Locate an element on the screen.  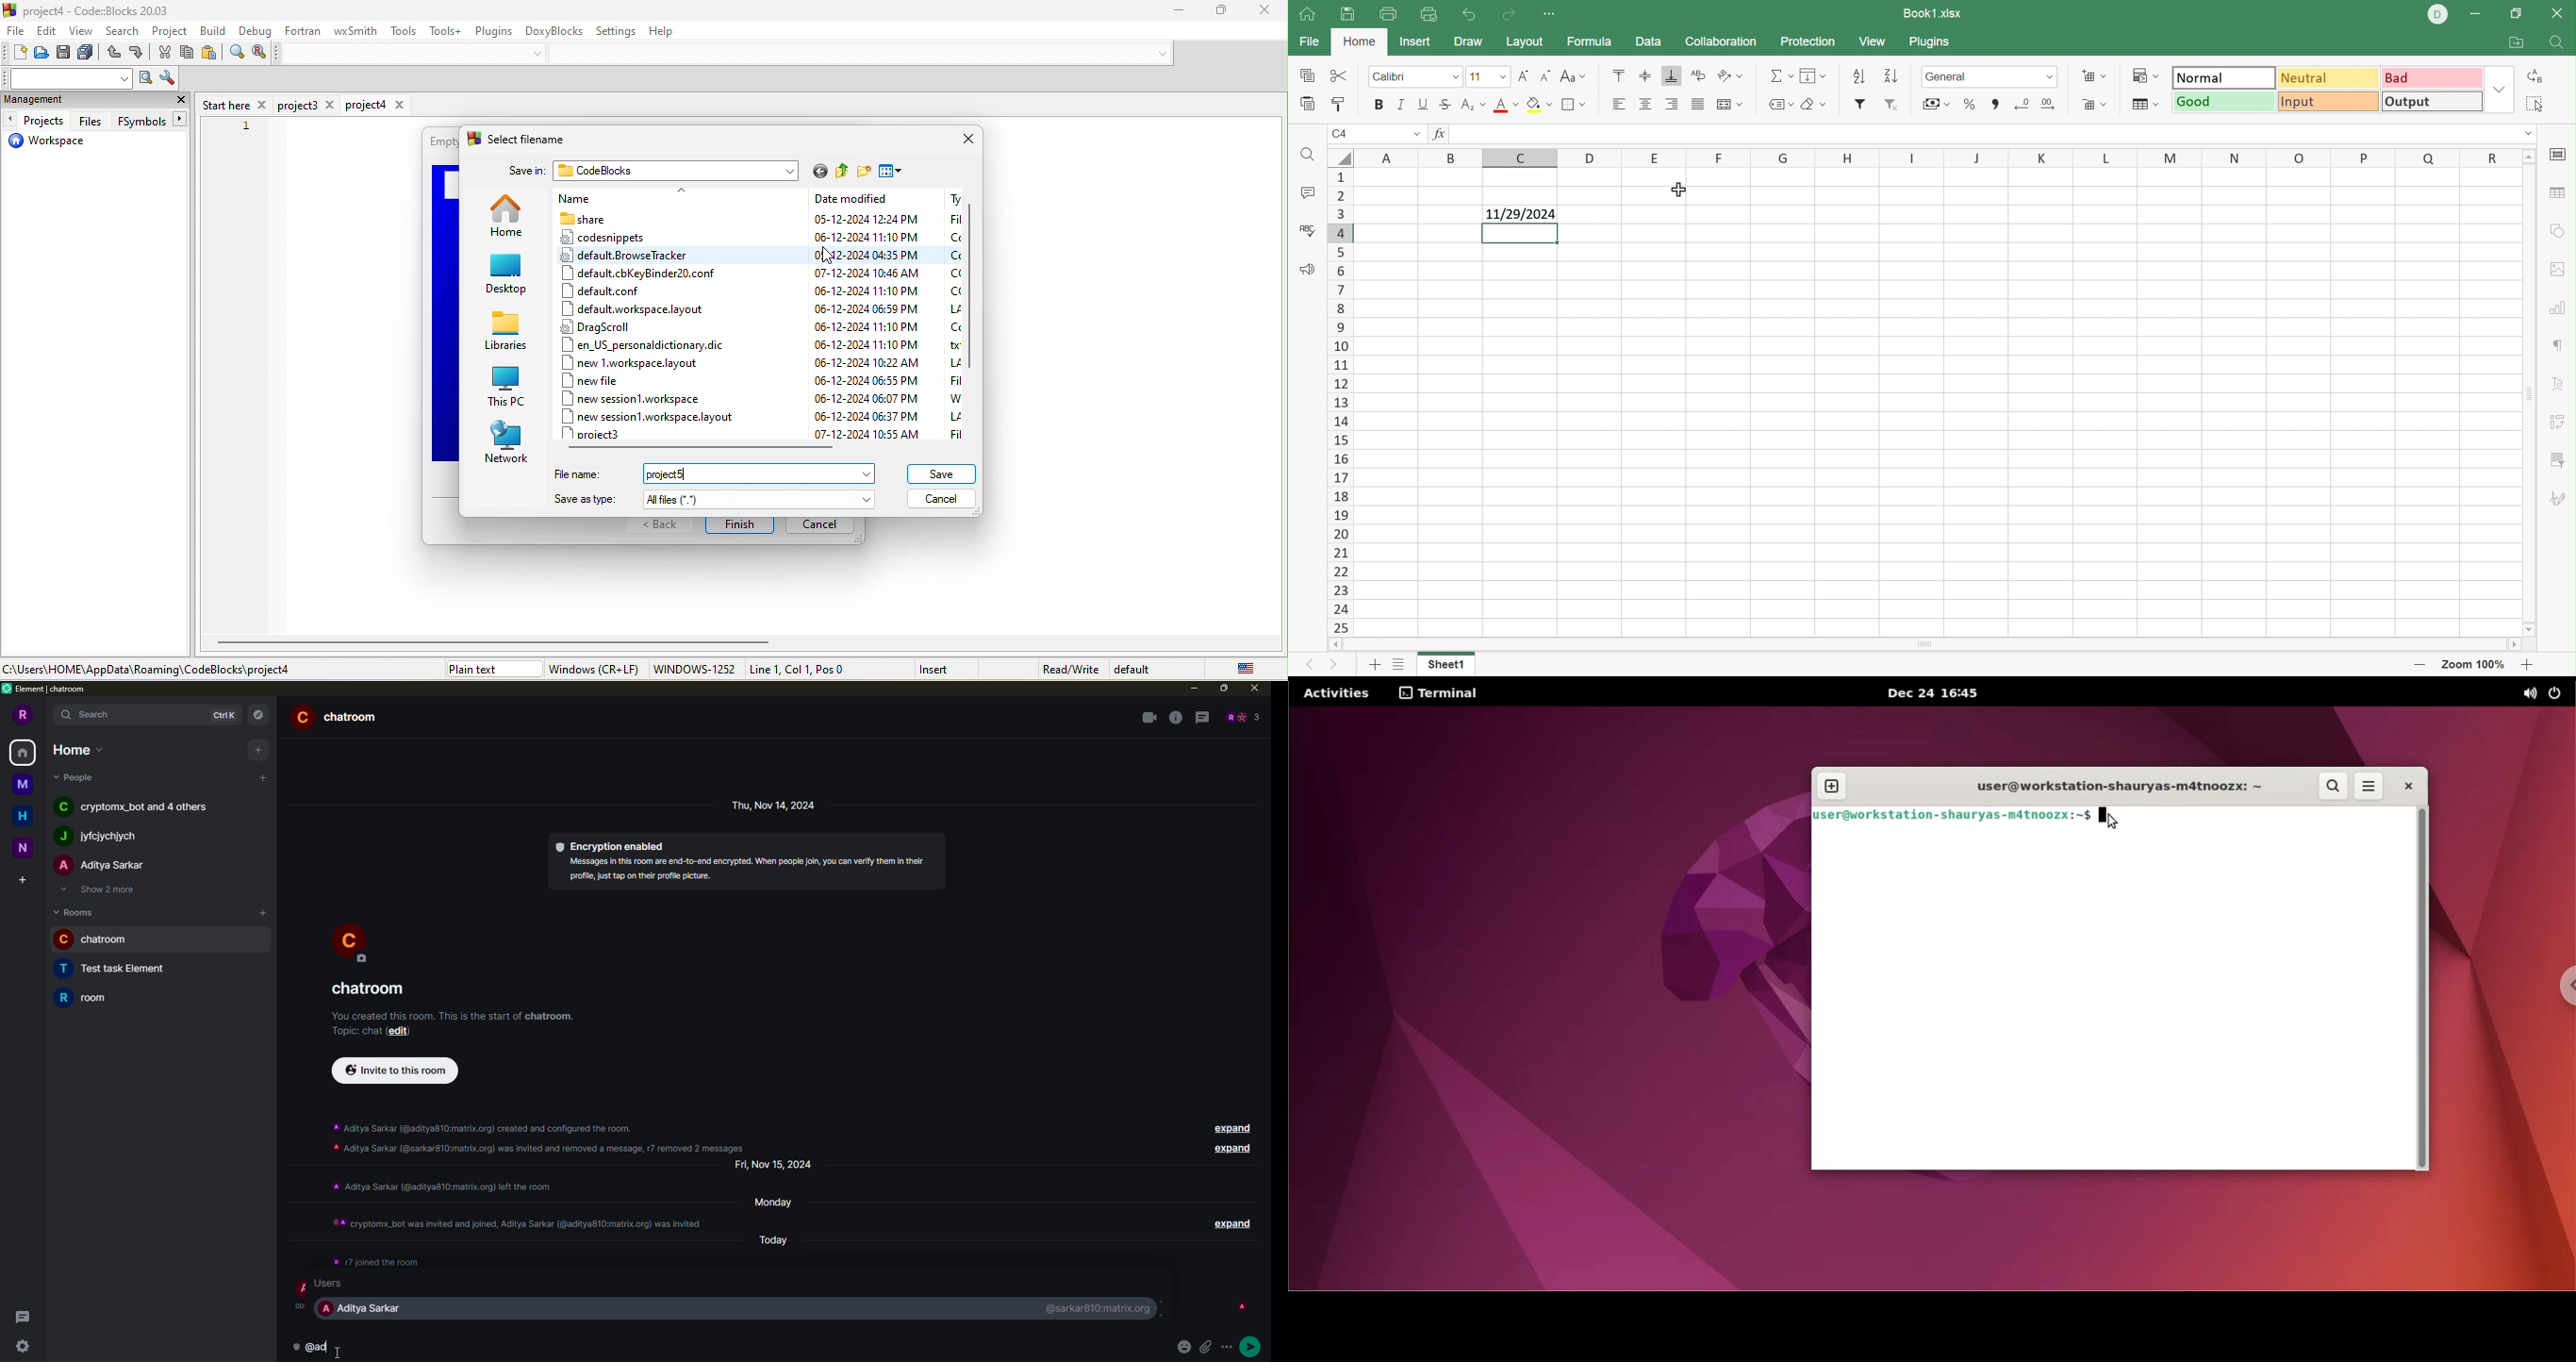
Scroll Left is located at coordinates (1334, 646).